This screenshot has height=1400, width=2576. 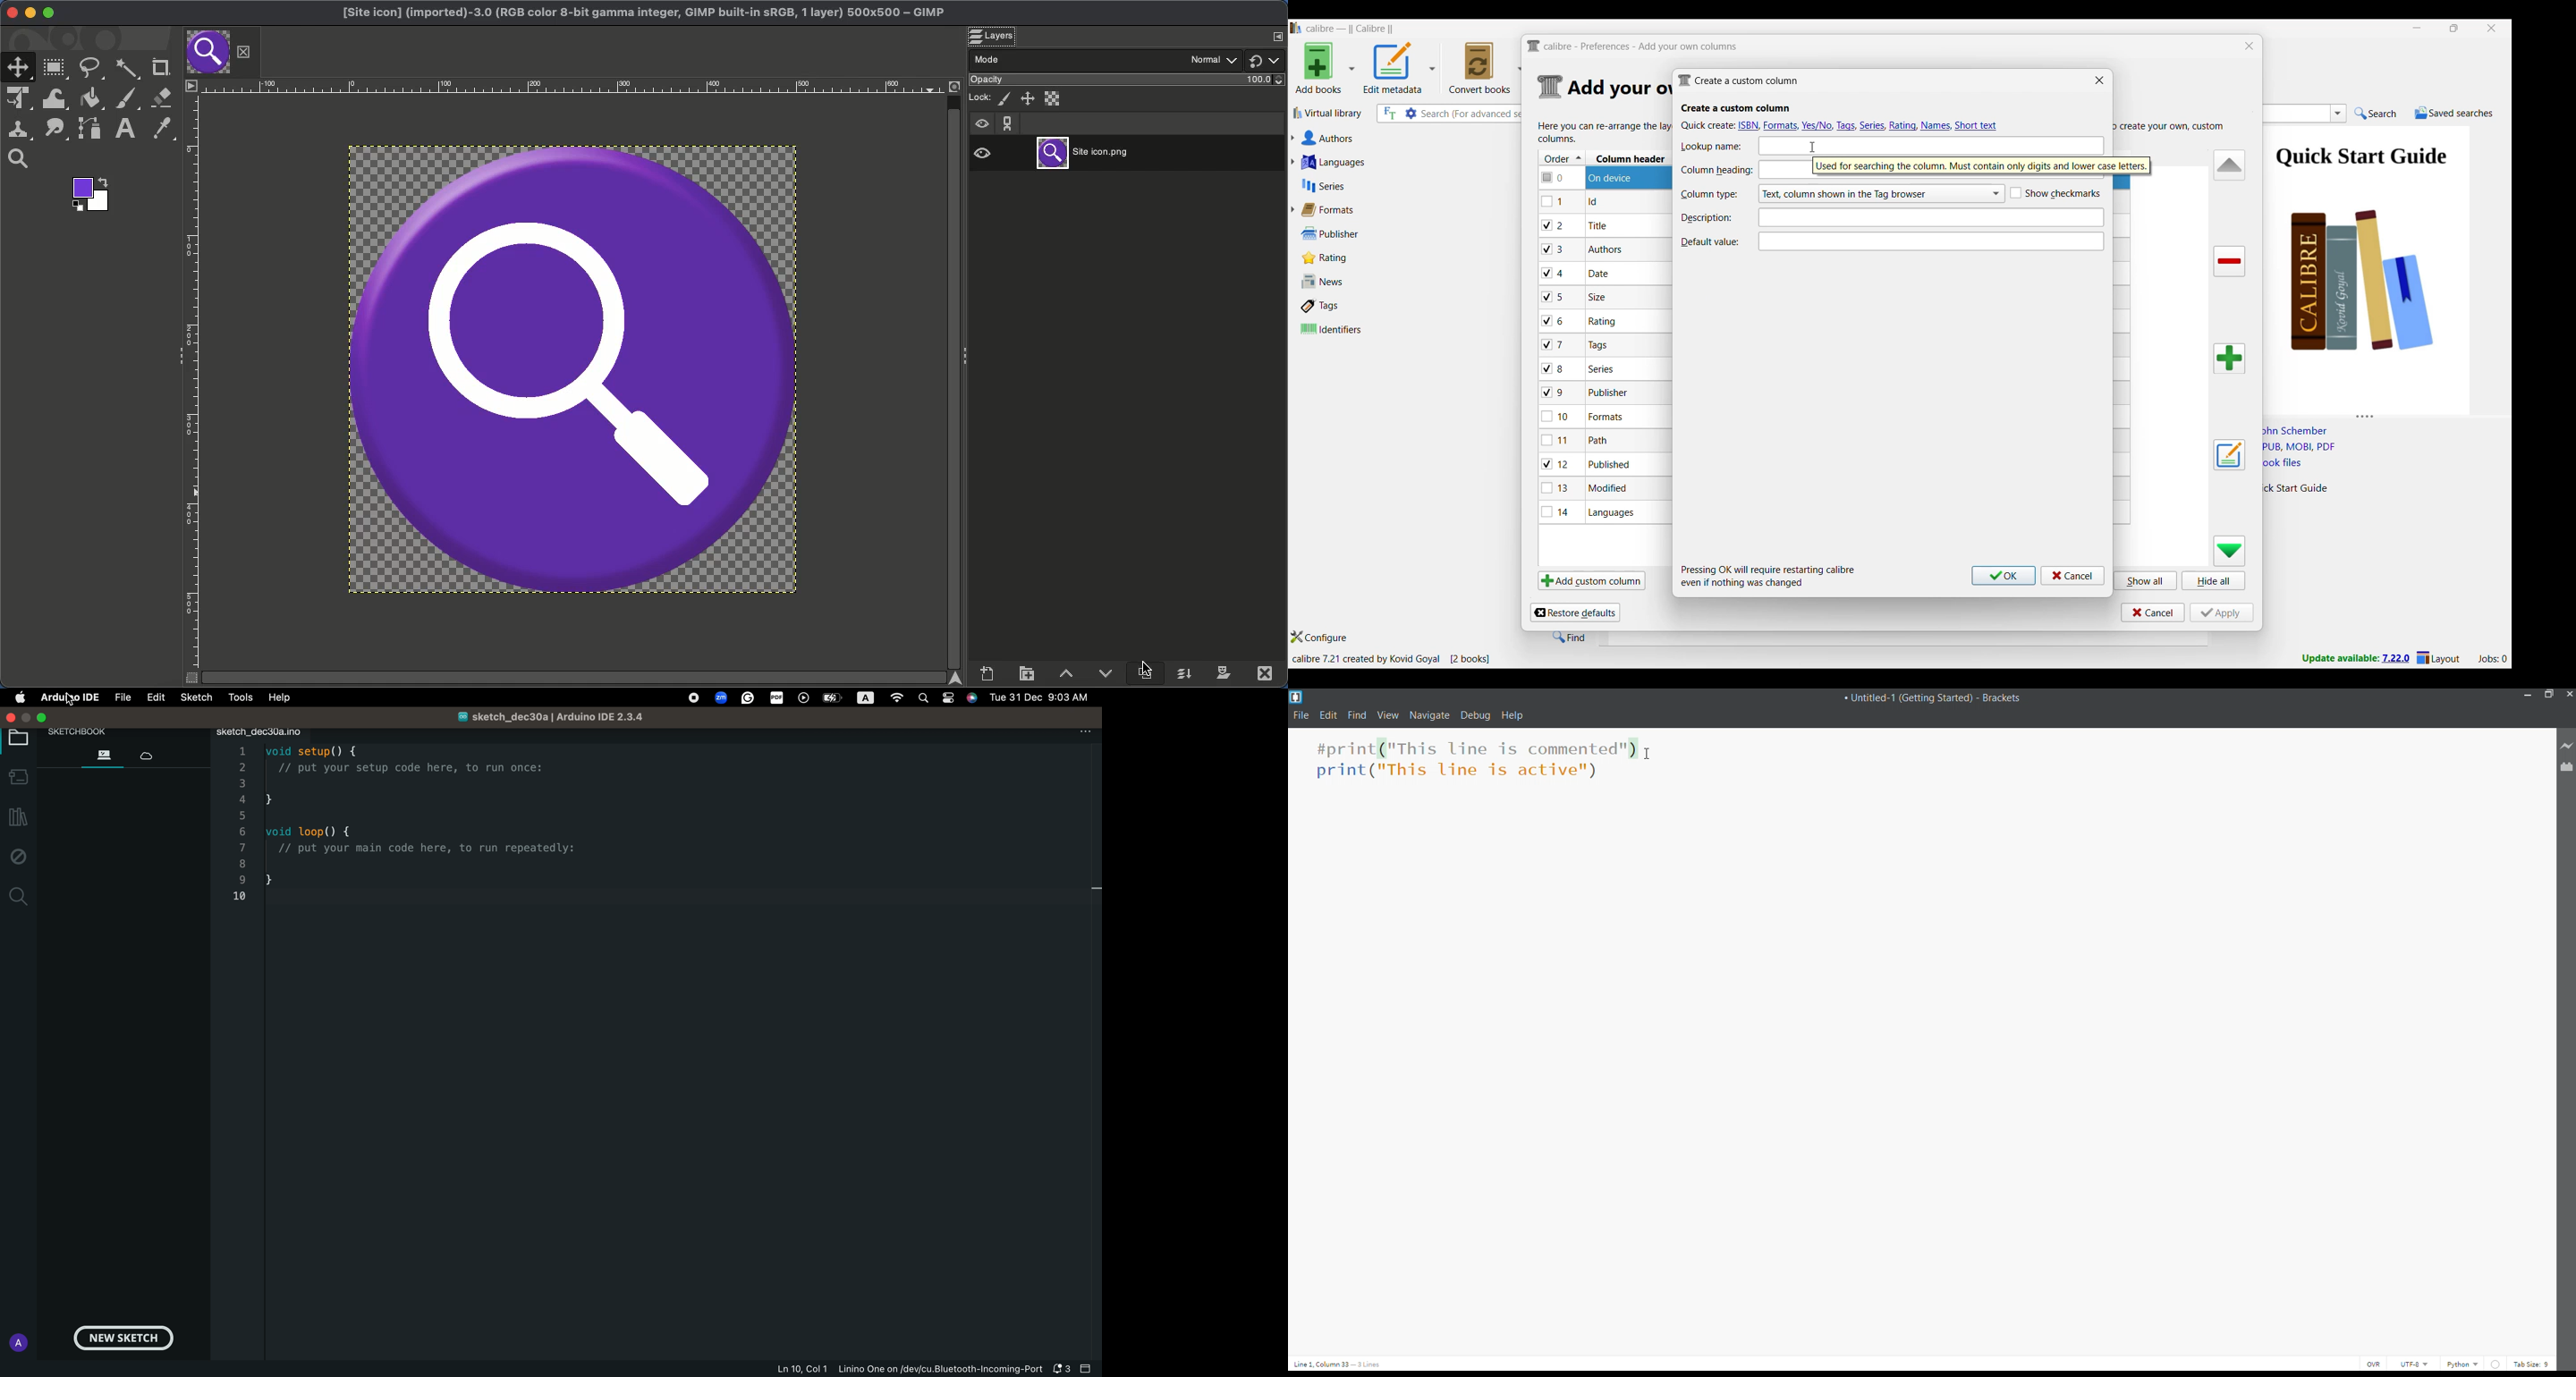 I want to click on Current layer, so click(x=1089, y=151).